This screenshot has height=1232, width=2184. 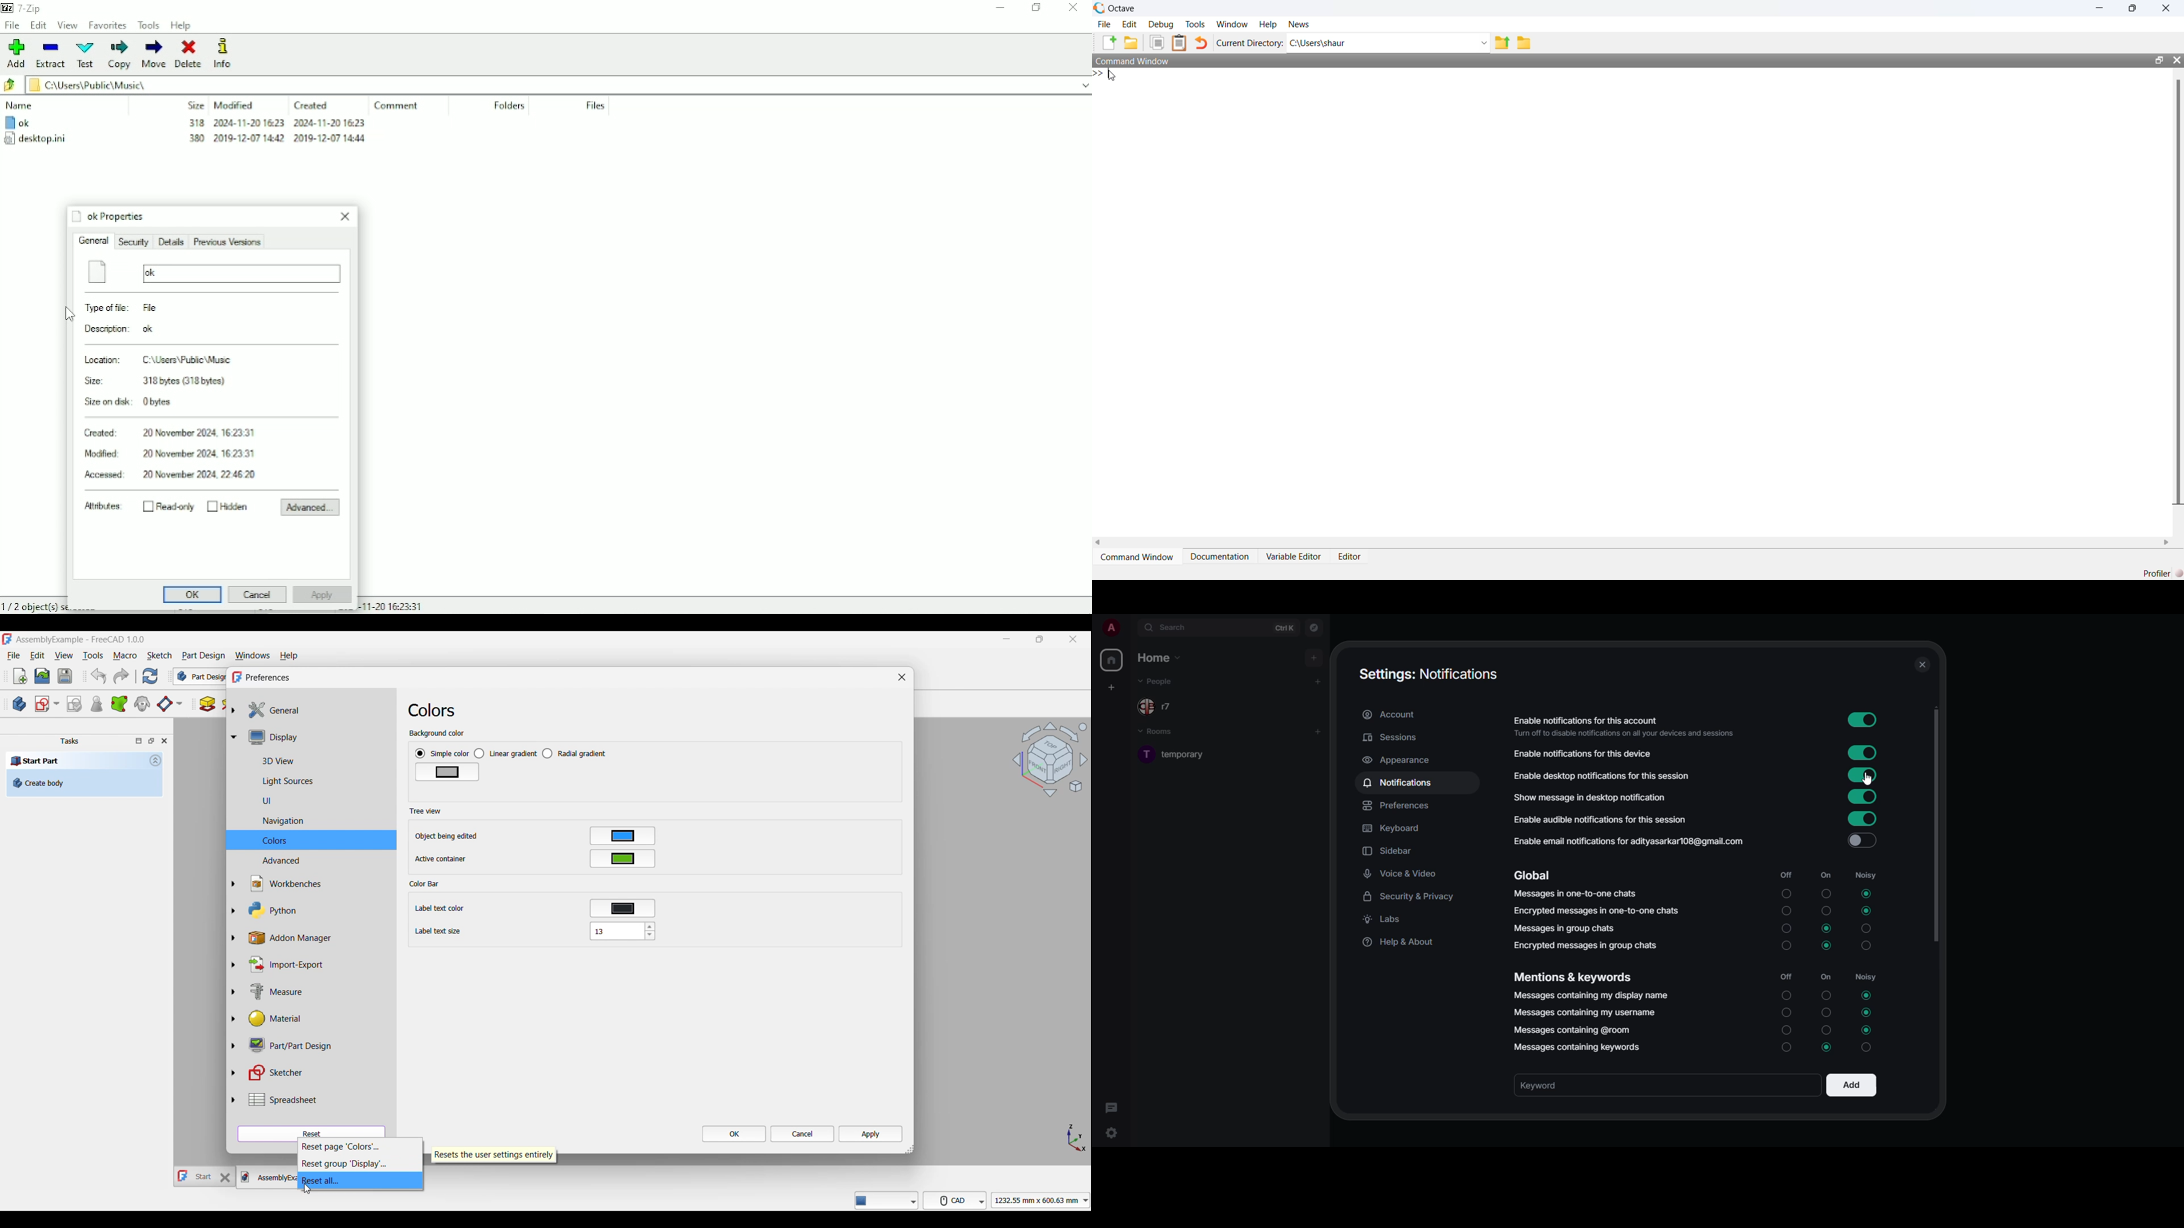 What do you see at coordinates (151, 741) in the screenshot?
I see `Toggle floating window` at bounding box center [151, 741].